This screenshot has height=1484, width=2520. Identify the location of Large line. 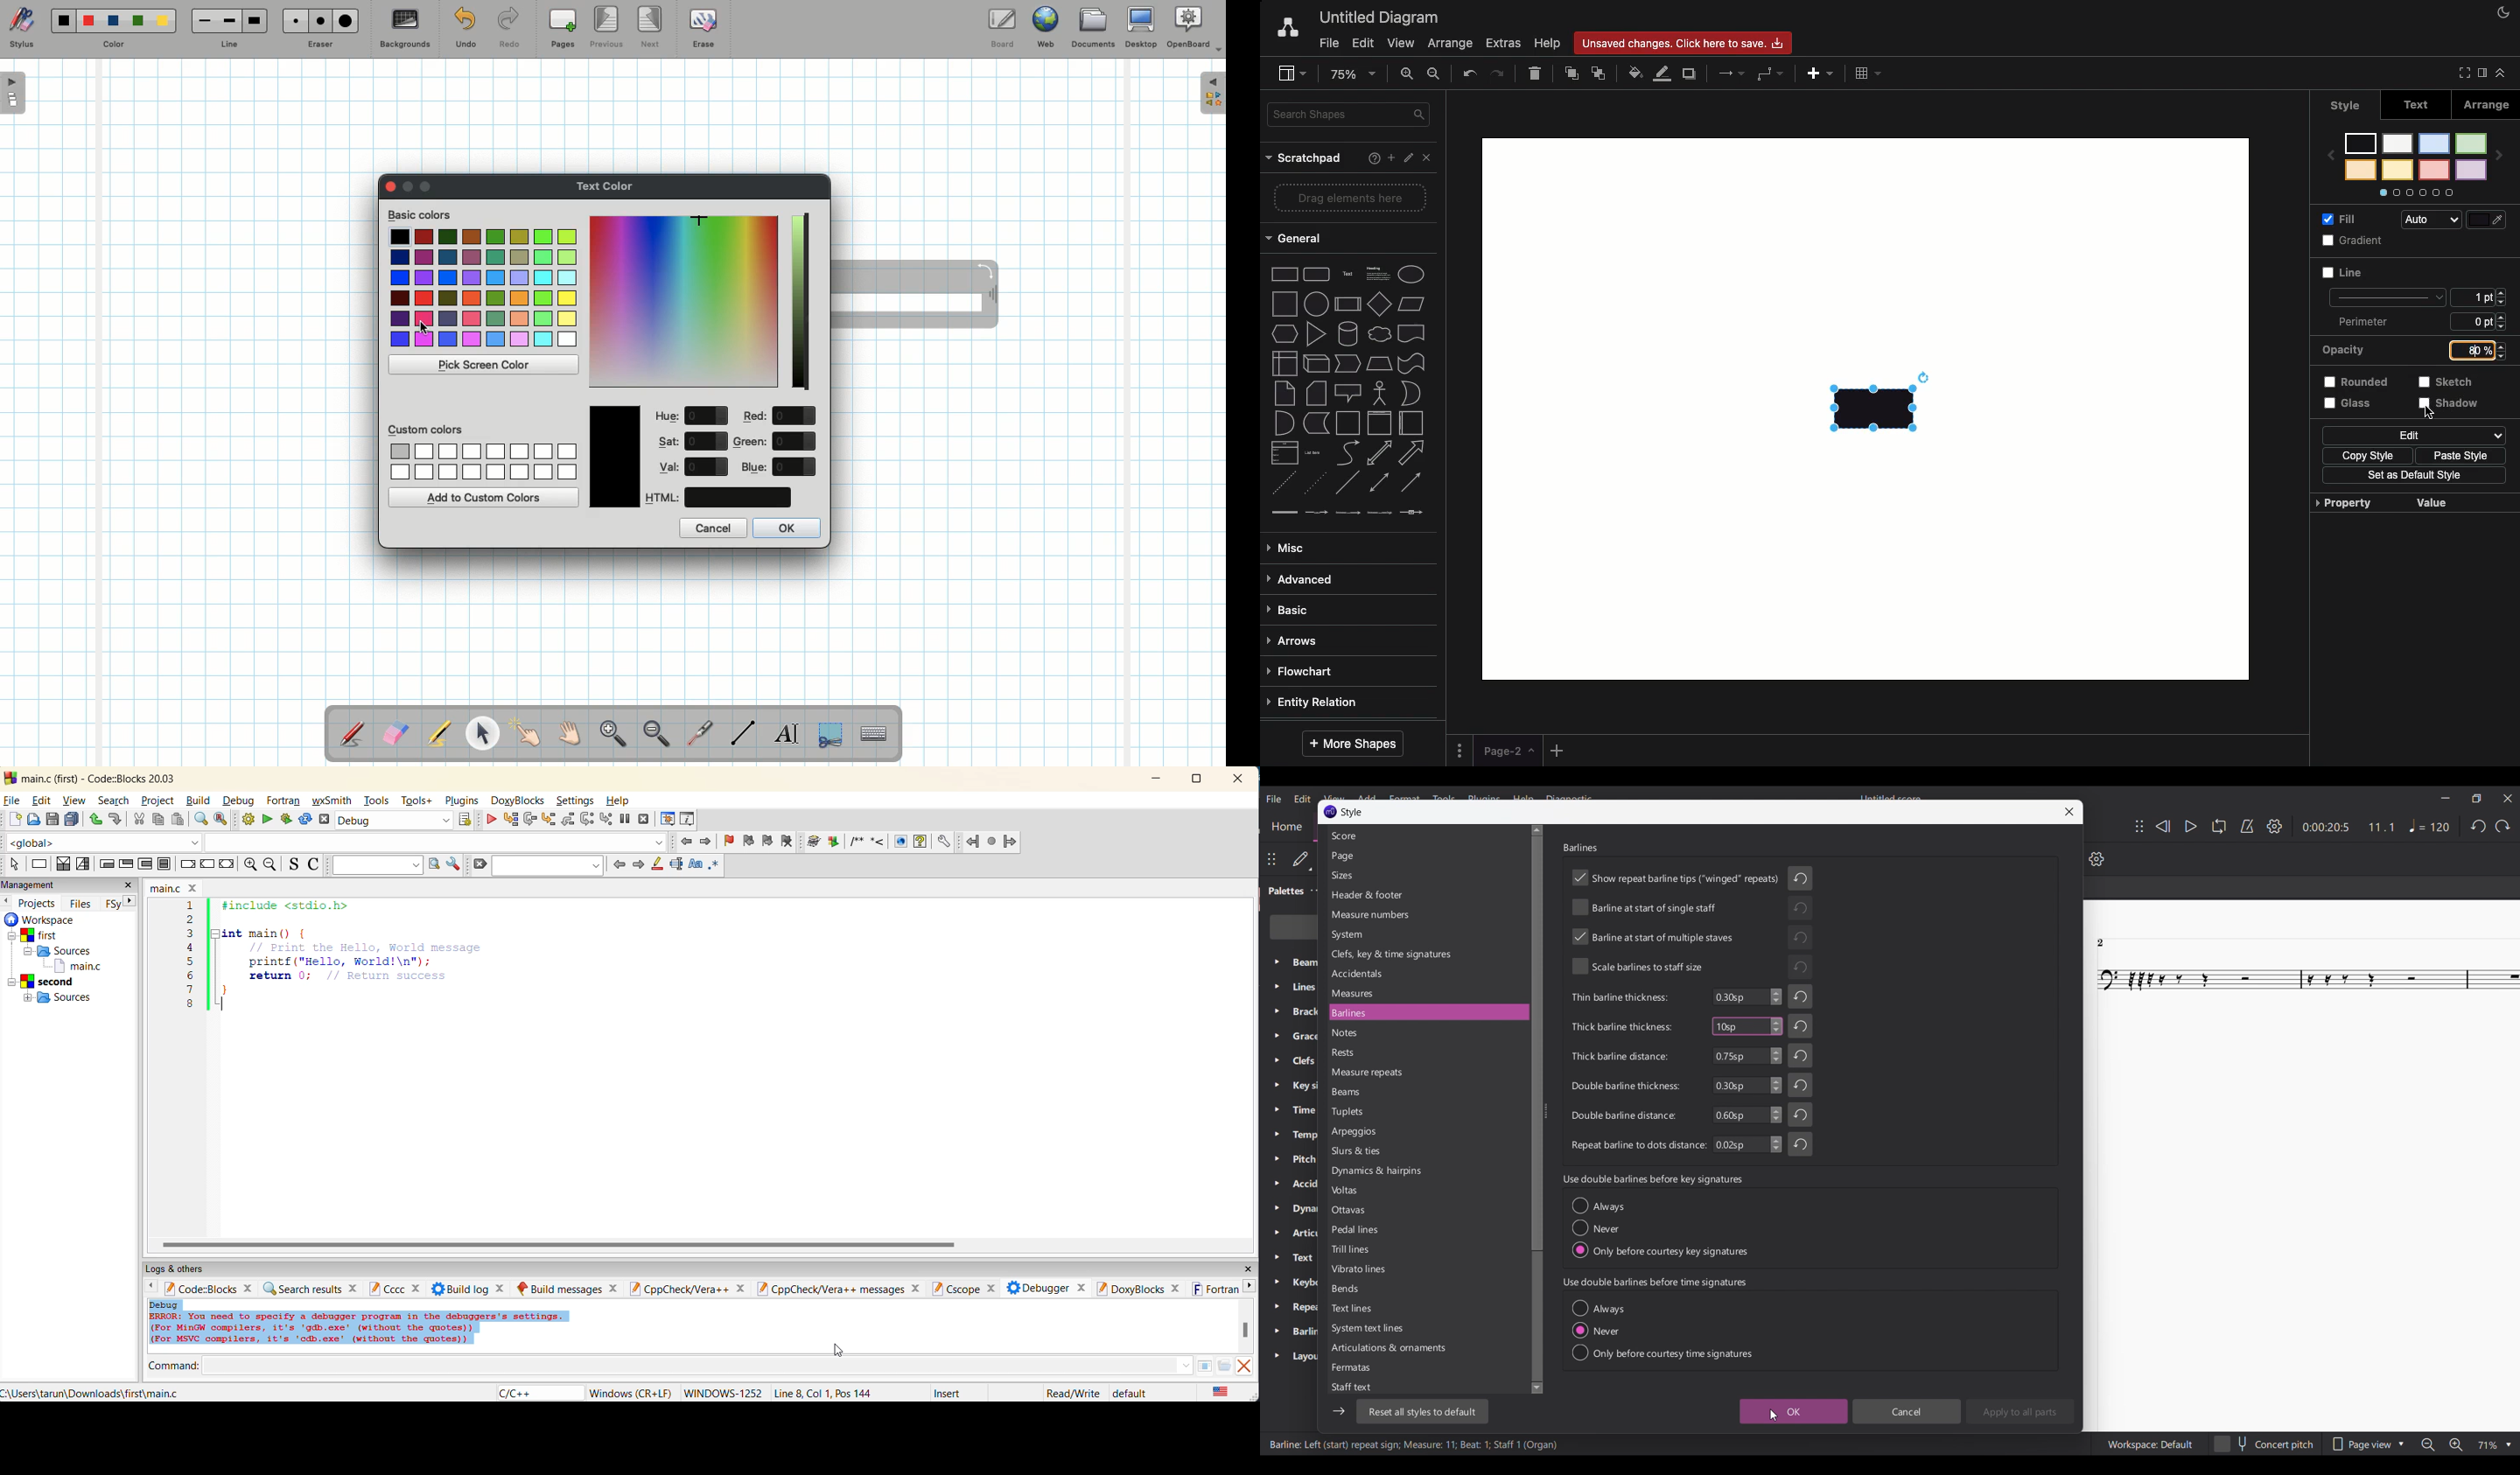
(256, 20).